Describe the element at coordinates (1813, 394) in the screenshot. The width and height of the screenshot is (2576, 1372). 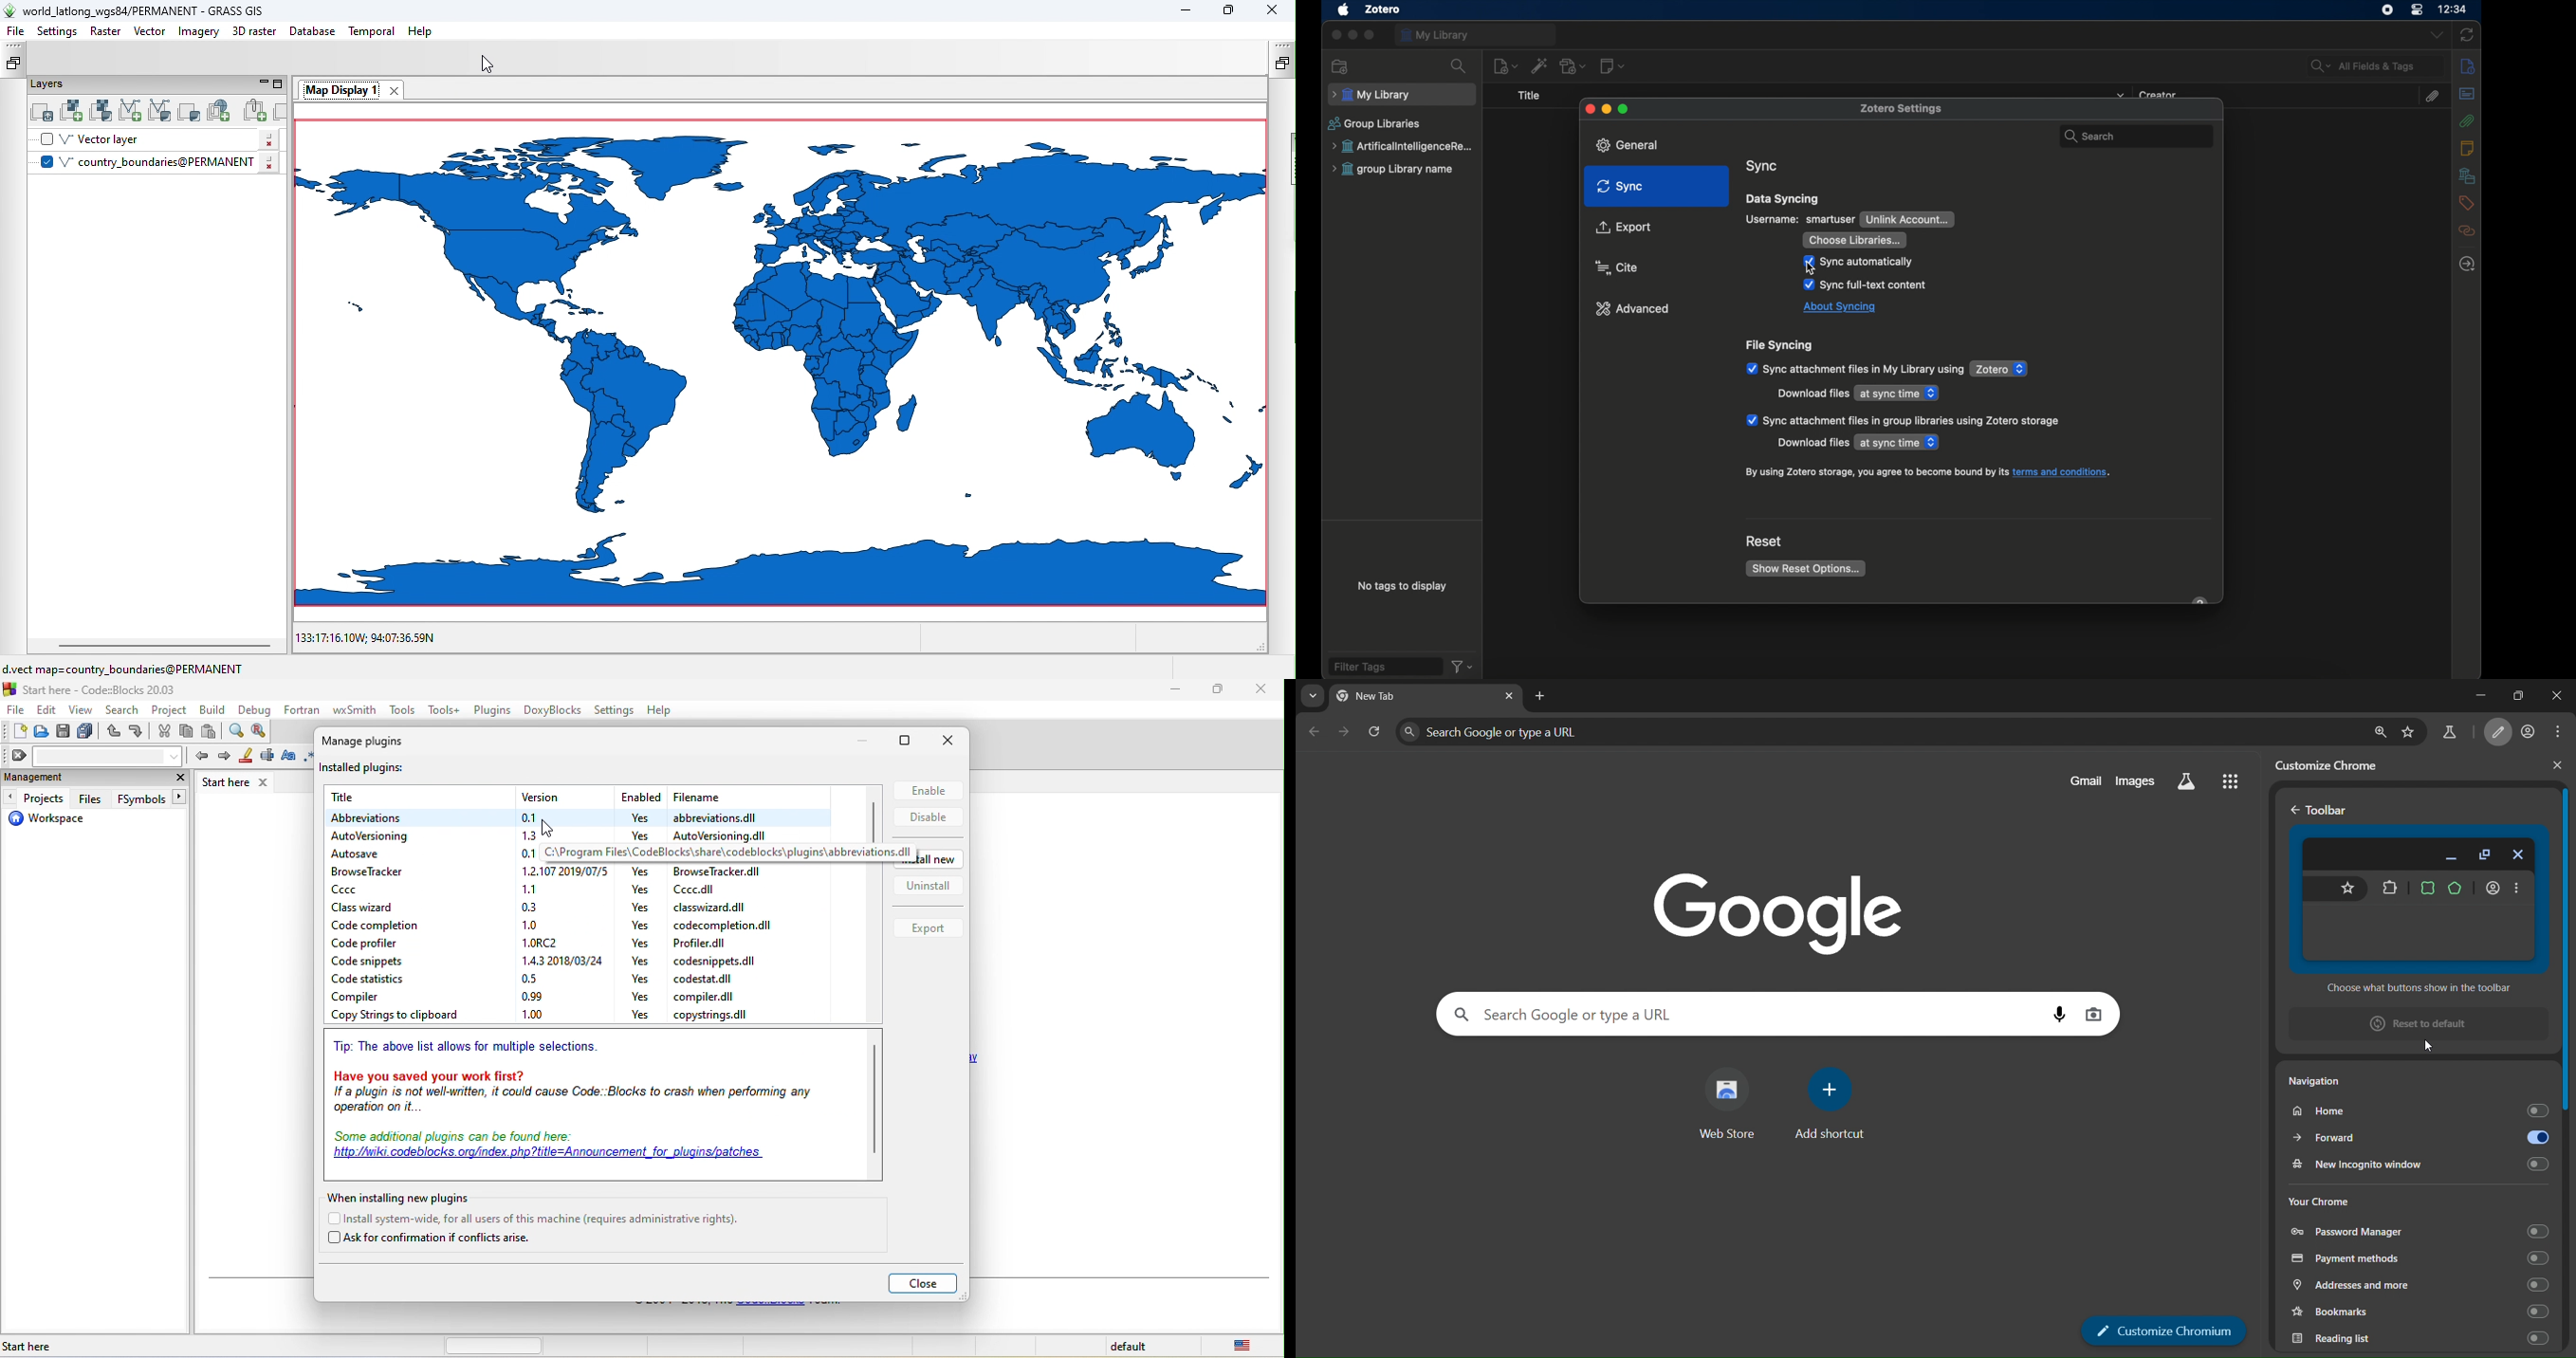
I see `download files` at that location.